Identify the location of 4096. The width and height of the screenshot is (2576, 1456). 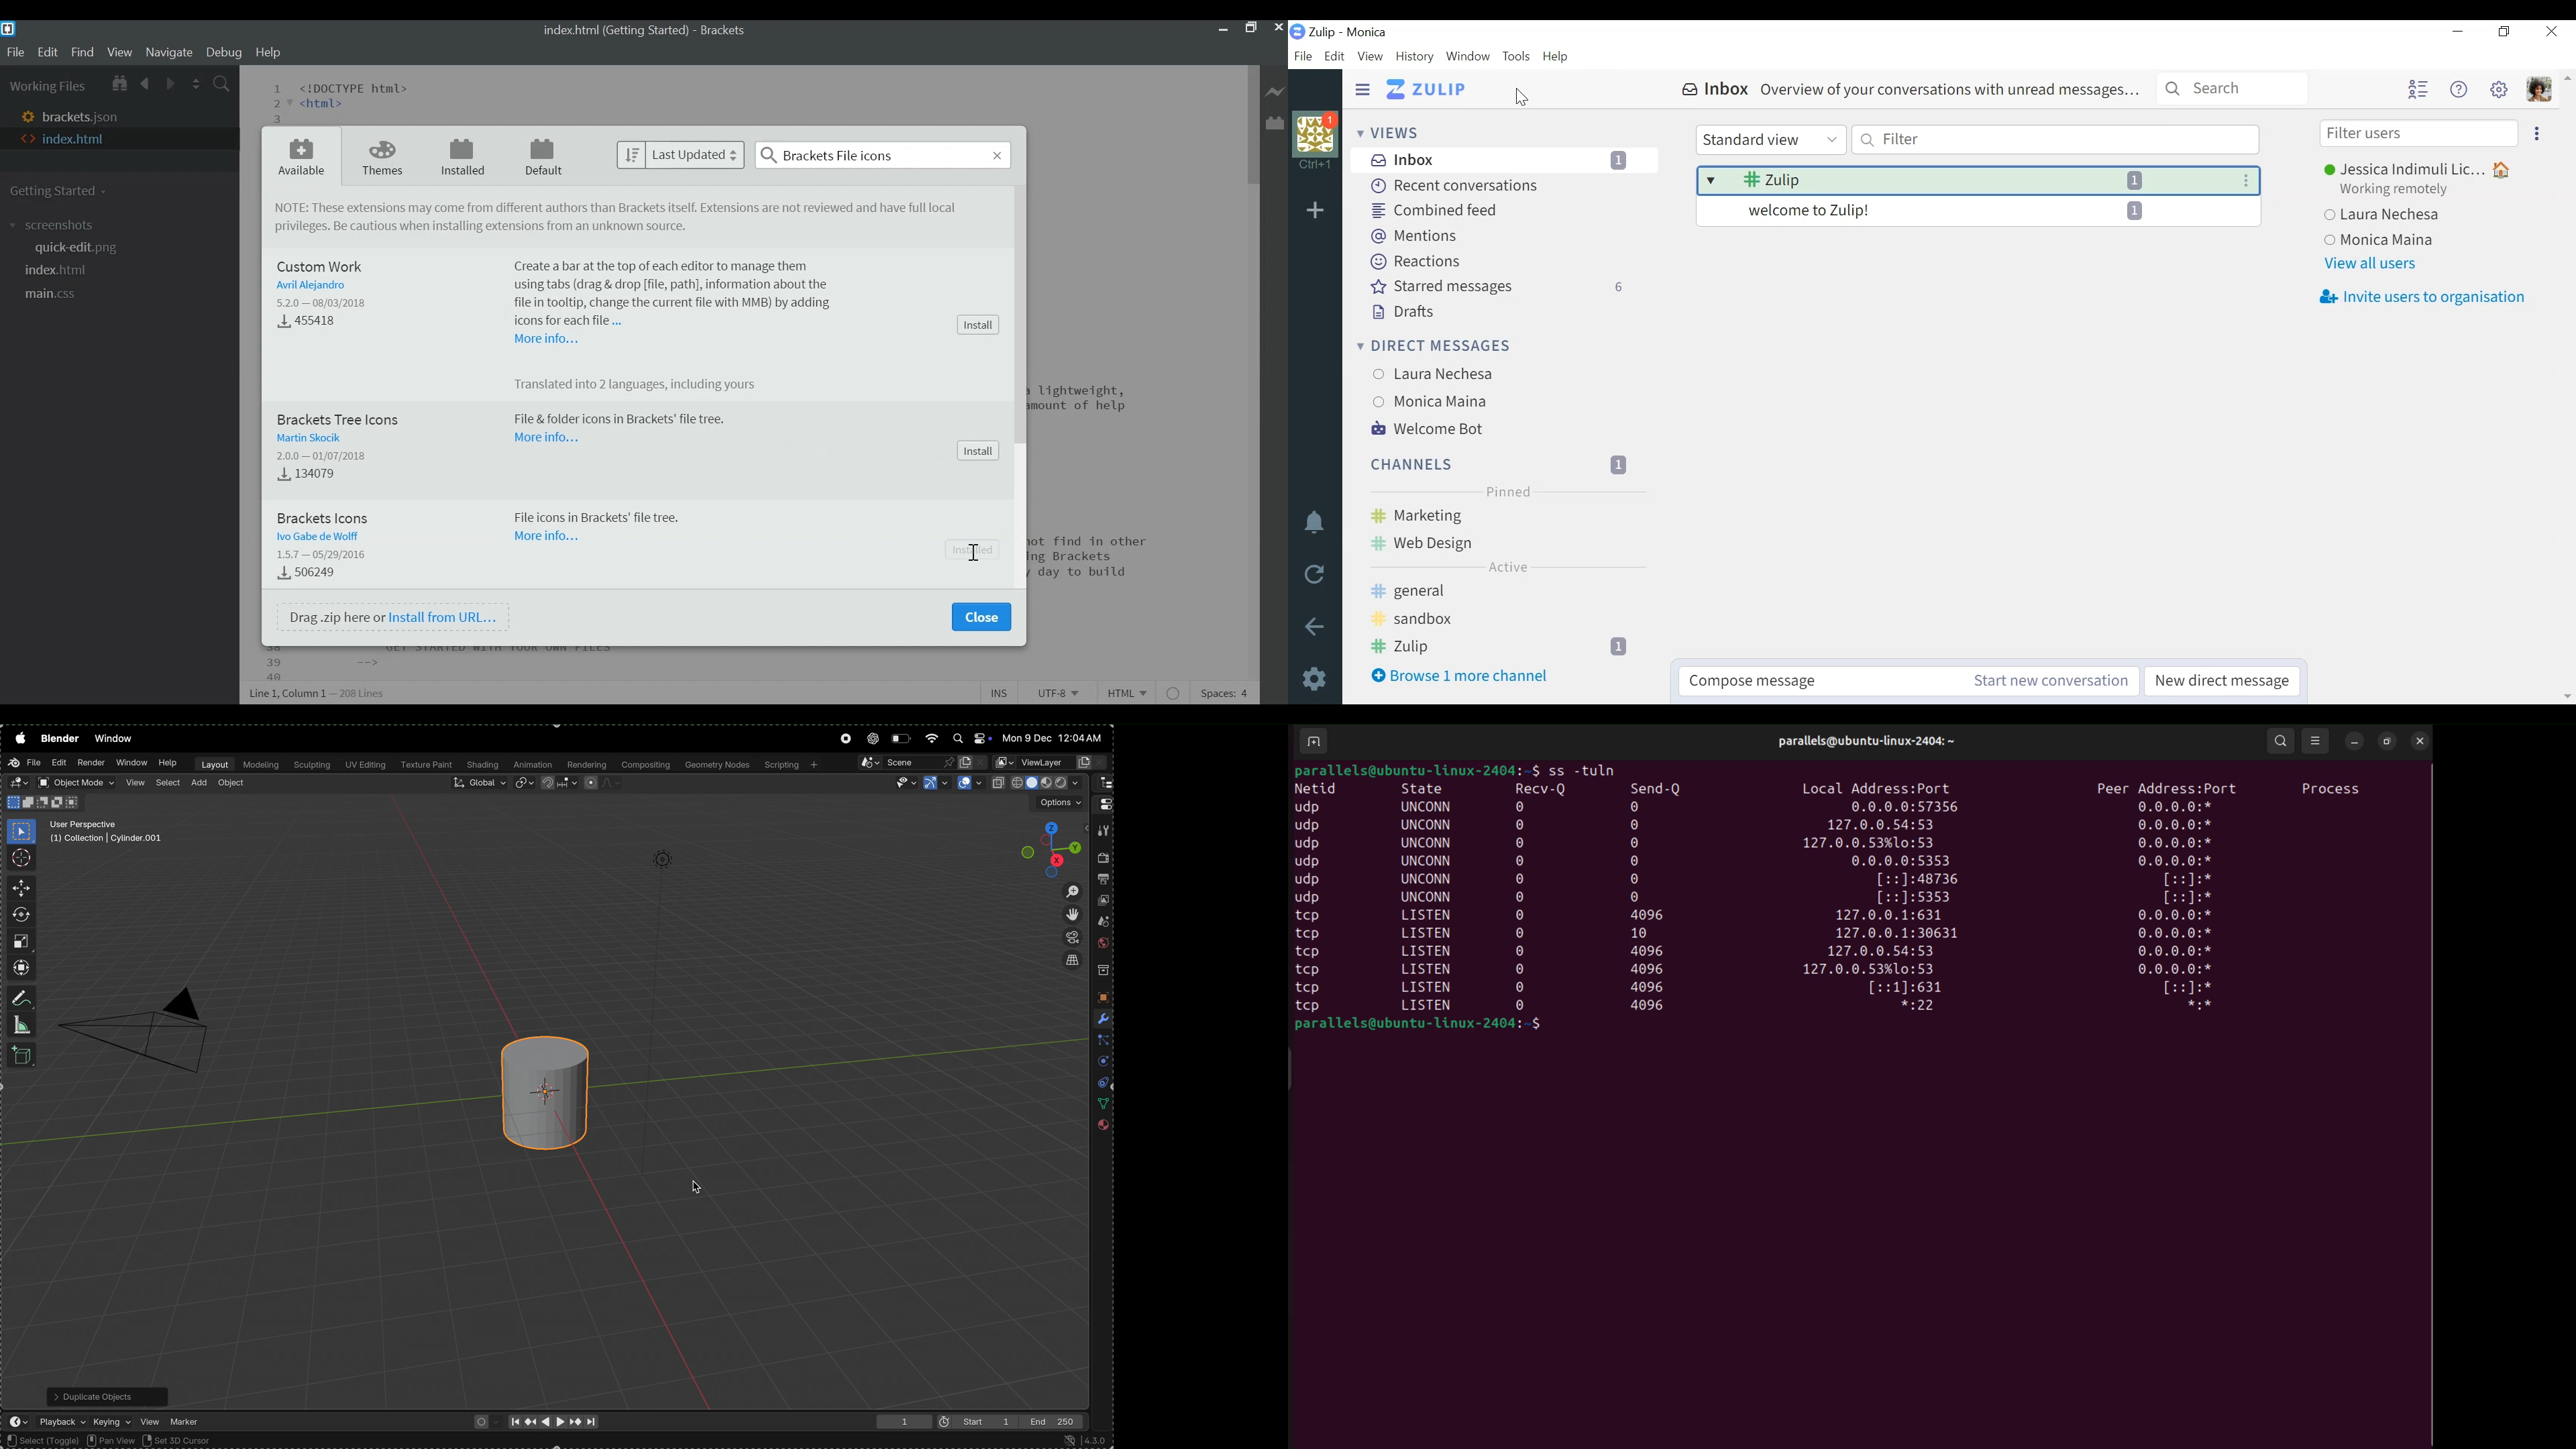
(1654, 952).